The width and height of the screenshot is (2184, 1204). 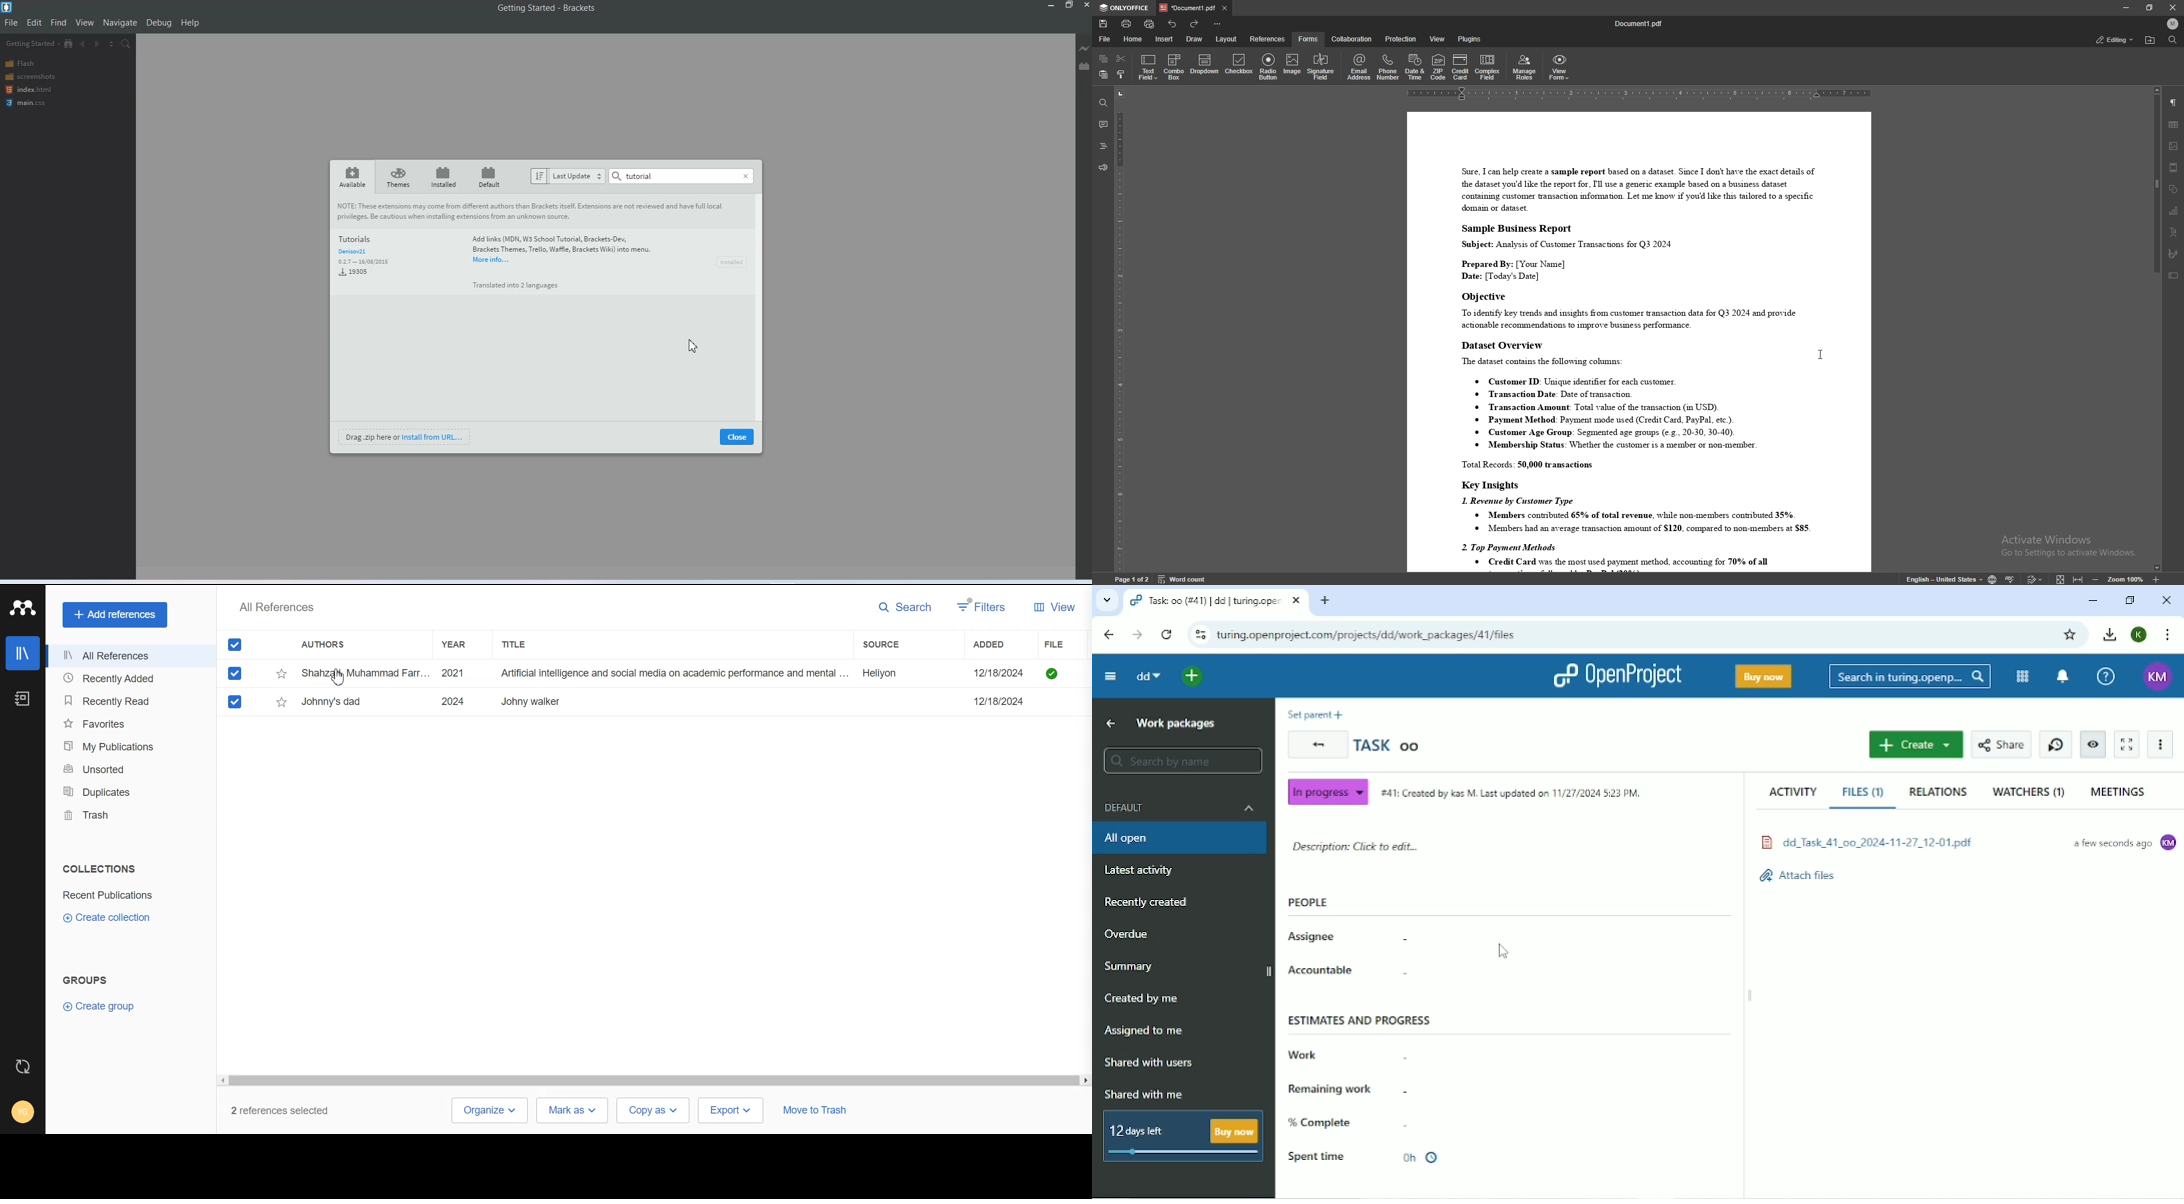 What do you see at coordinates (97, 869) in the screenshot?
I see `text 1` at bounding box center [97, 869].